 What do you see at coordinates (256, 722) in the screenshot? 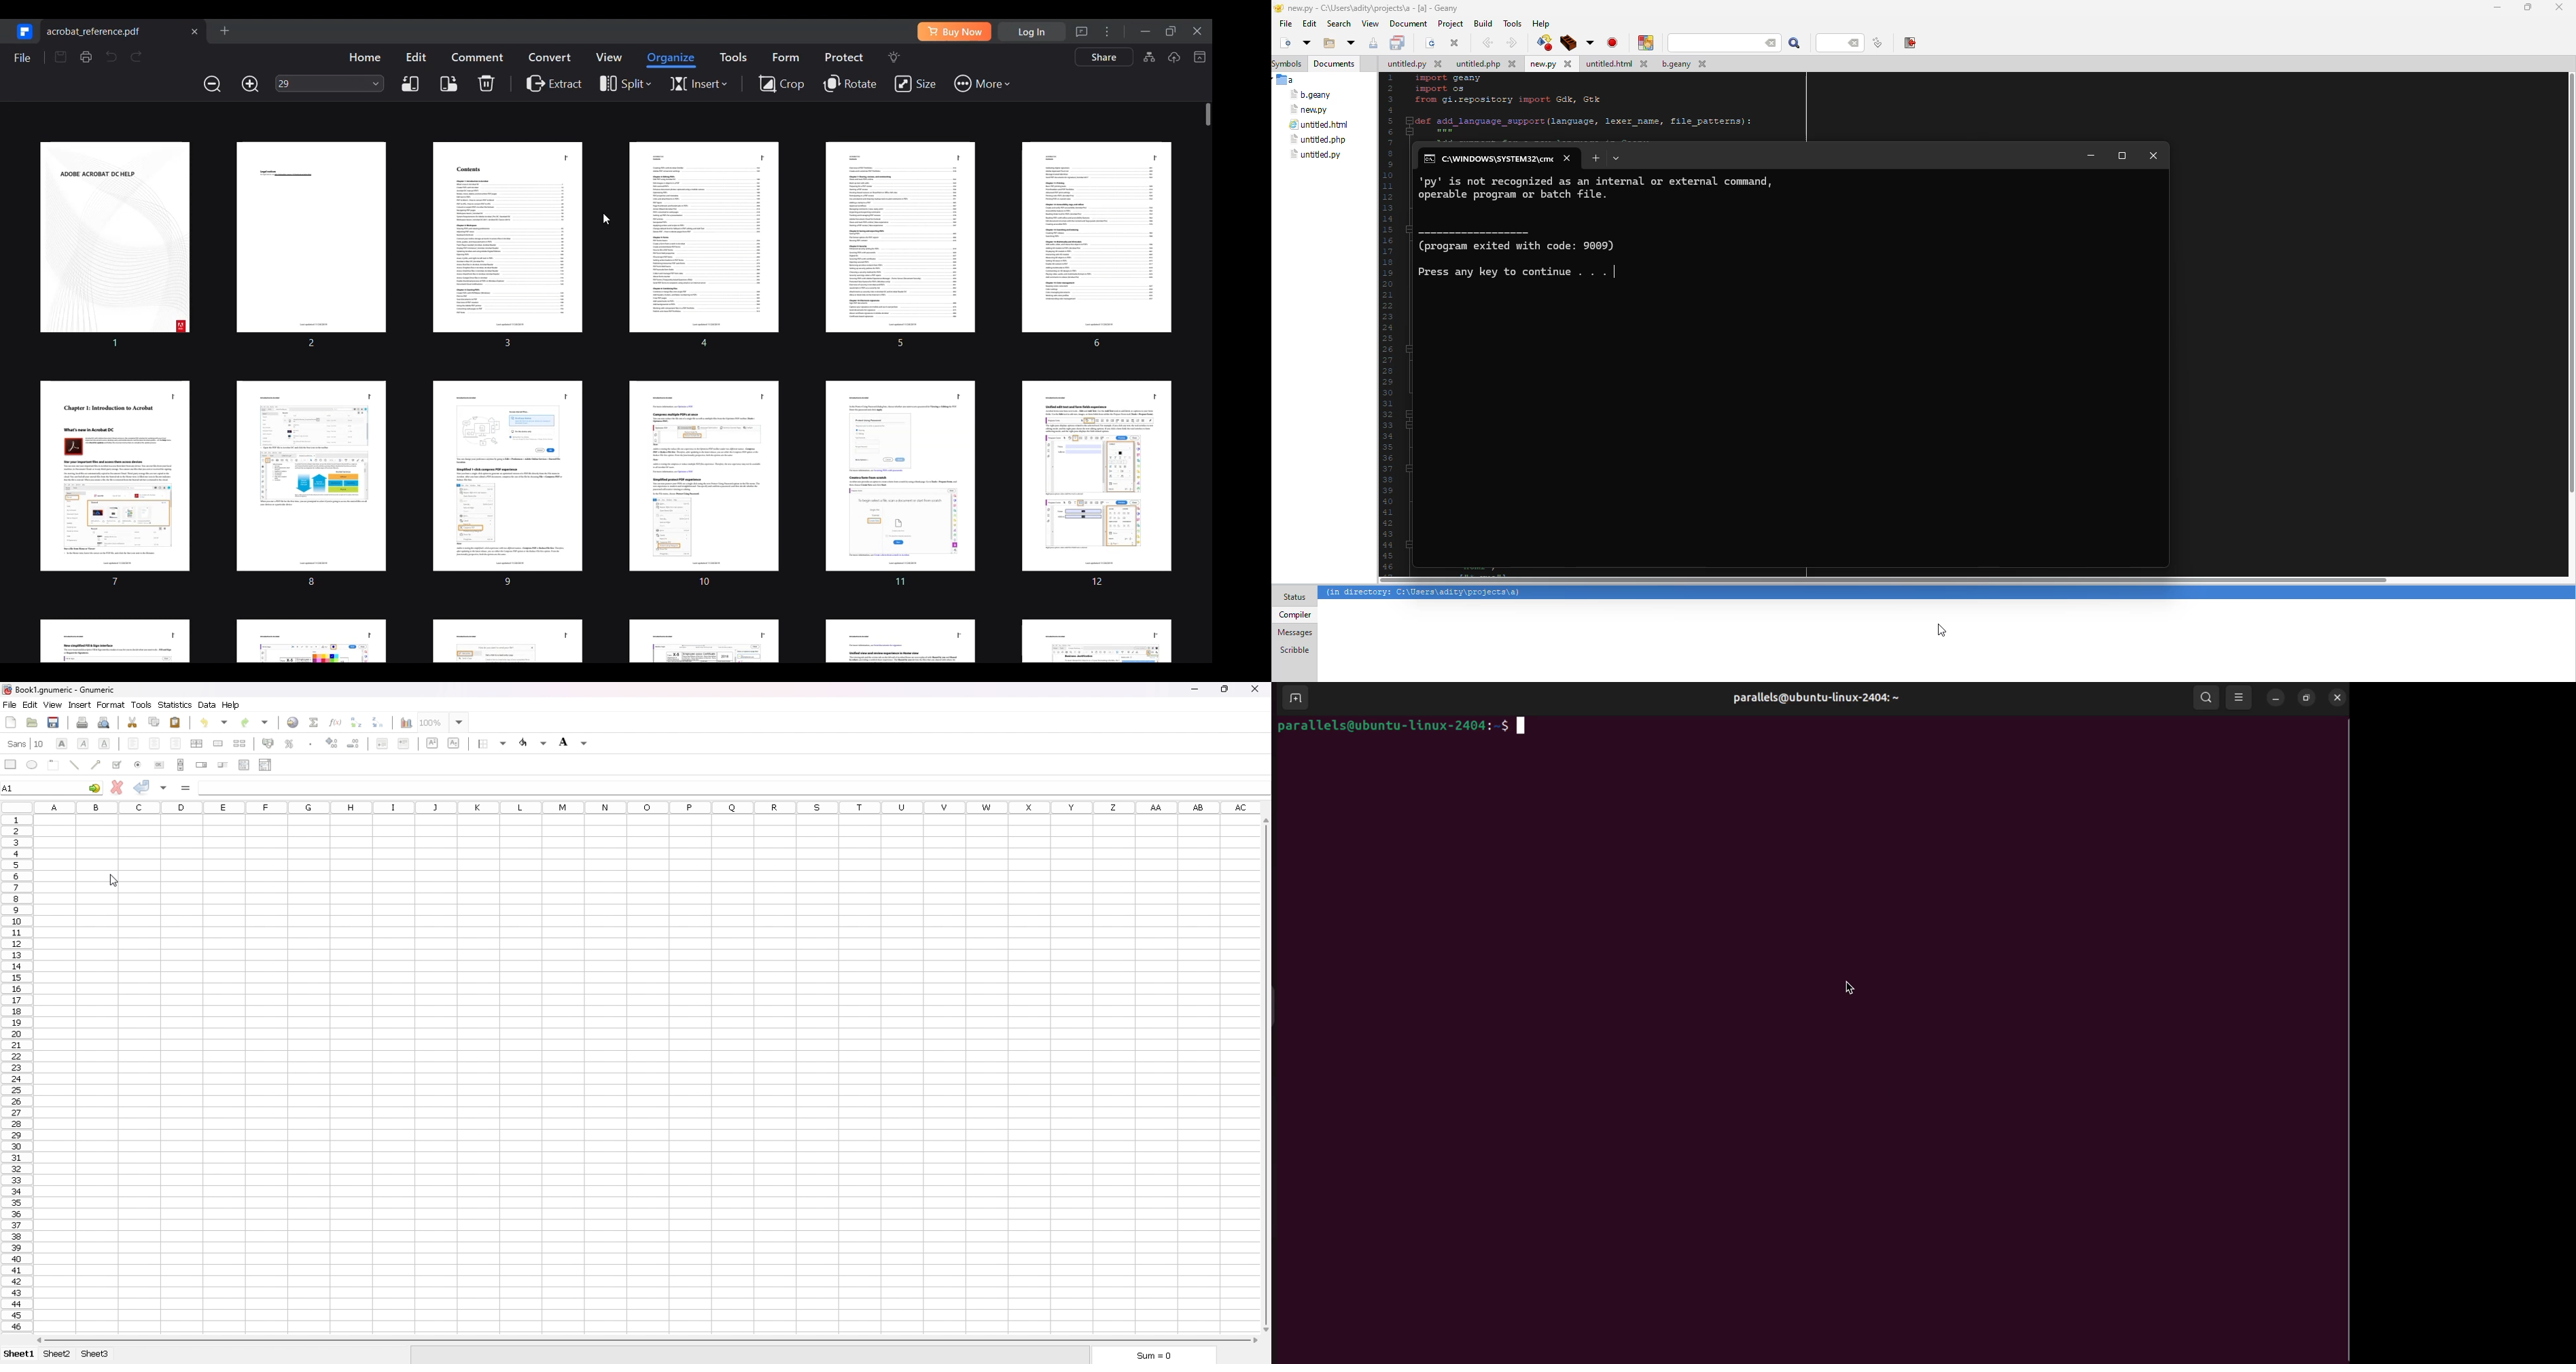
I see `redo` at bounding box center [256, 722].